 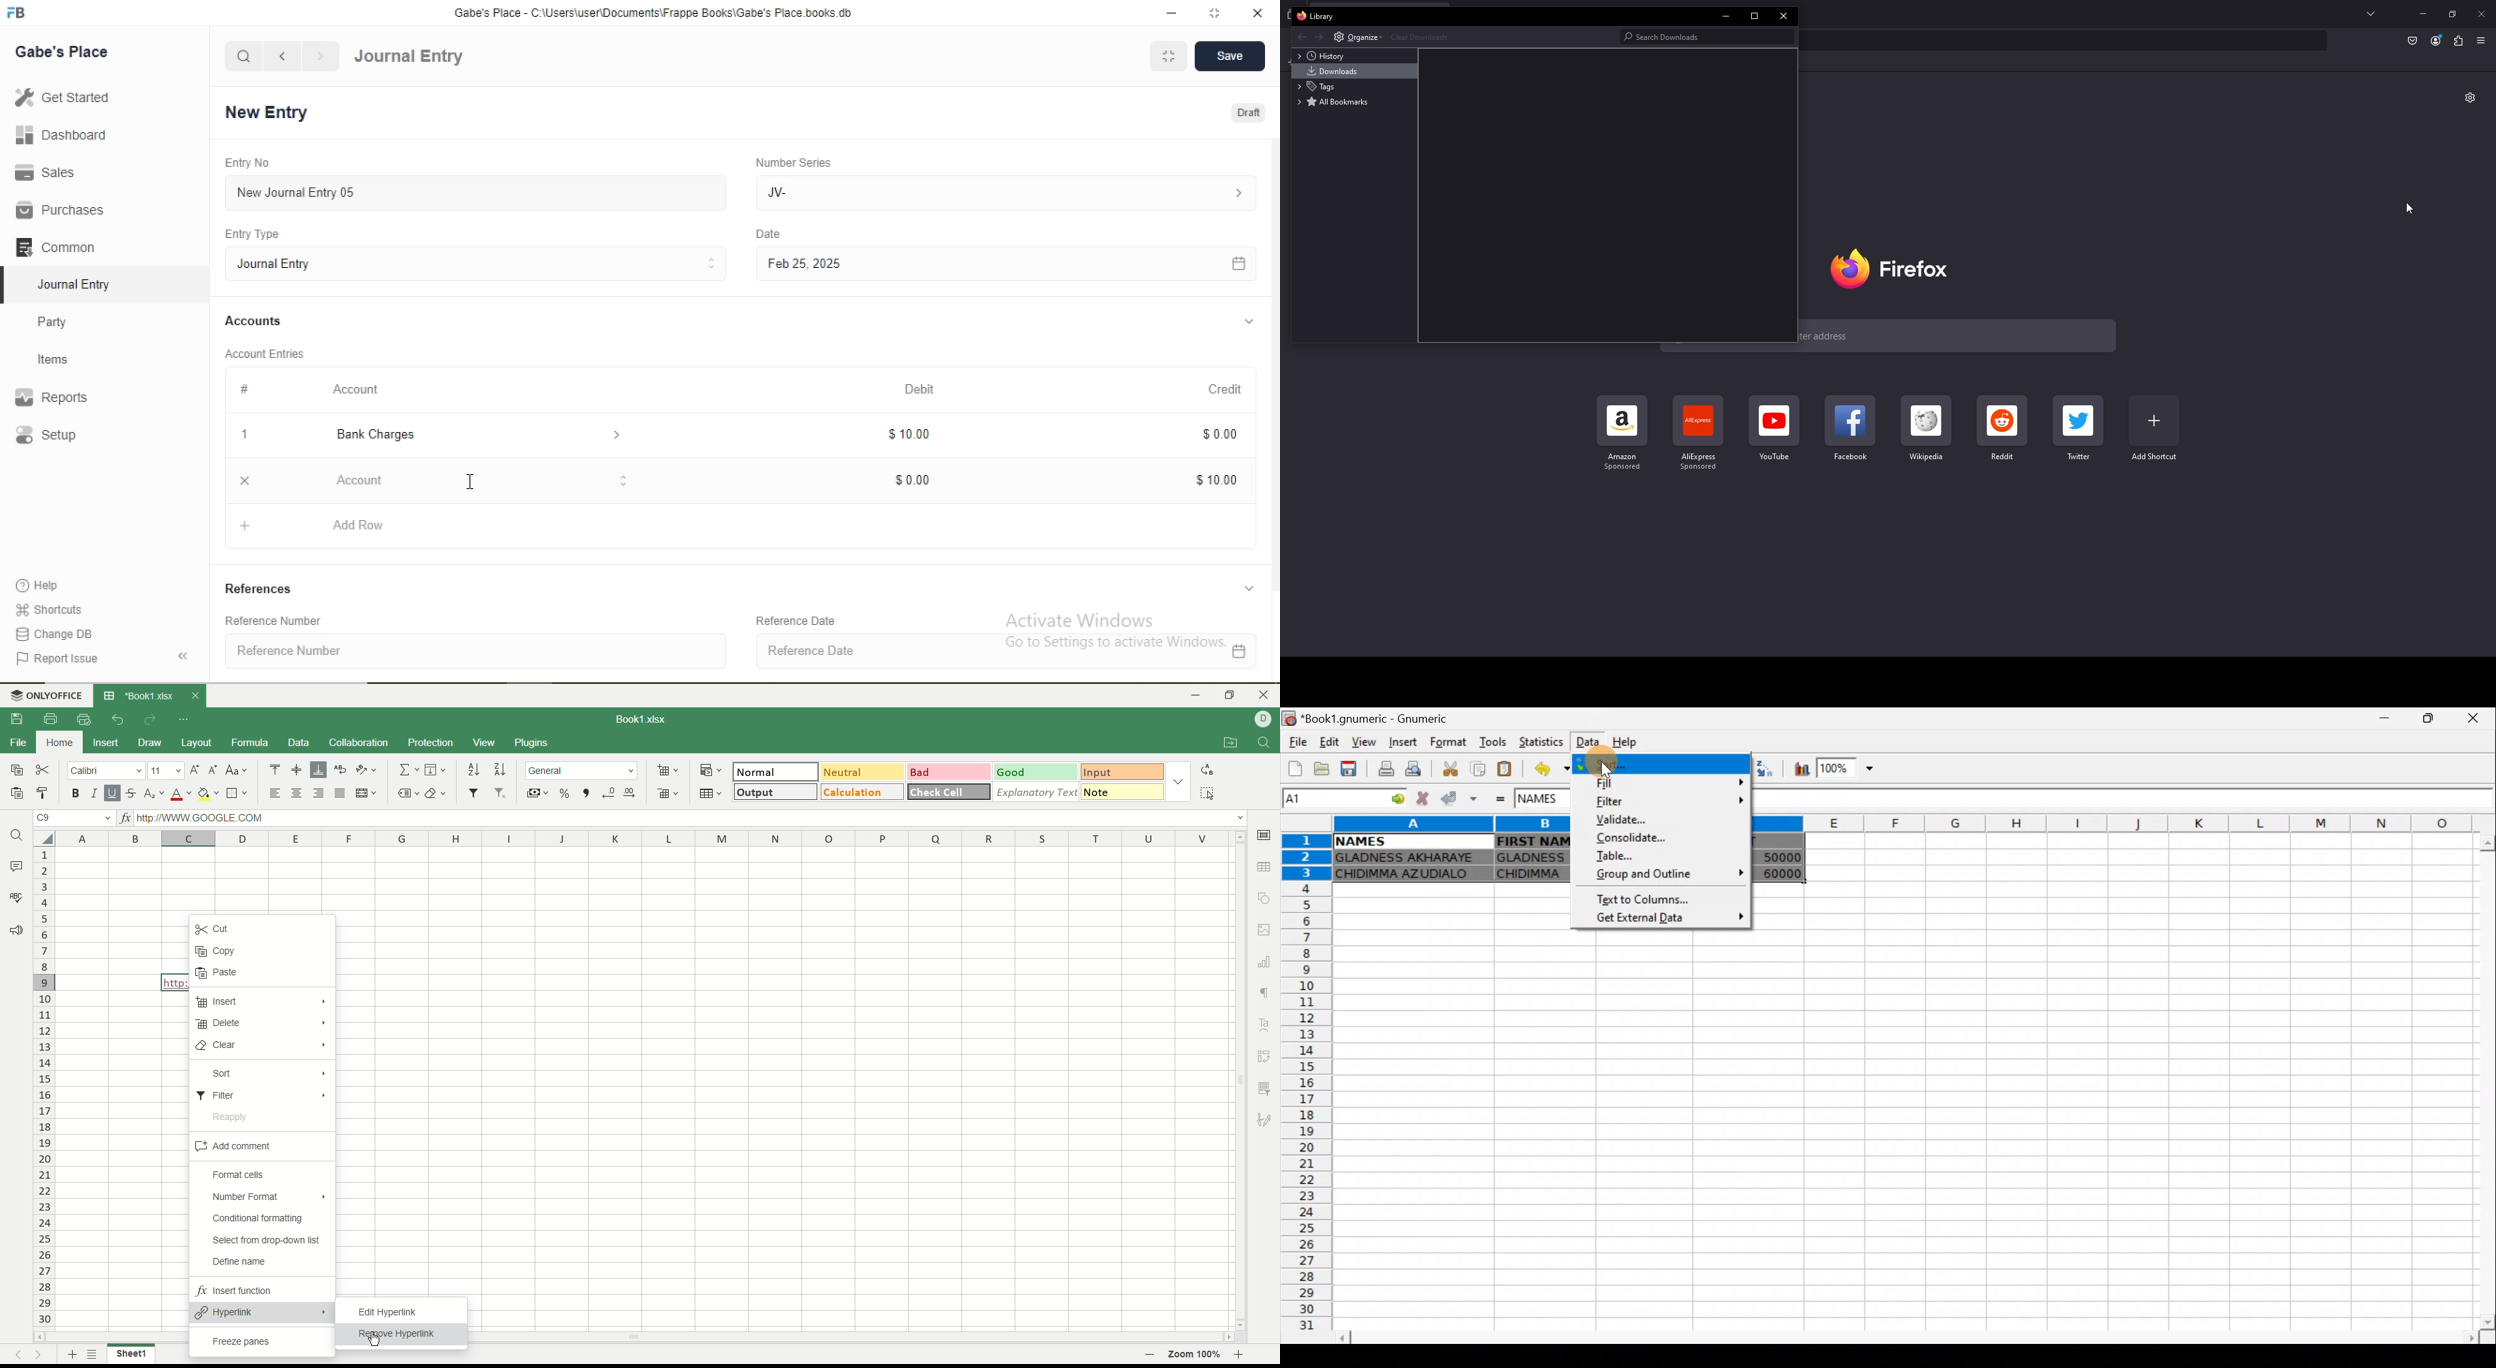 I want to click on save, so click(x=15, y=719).